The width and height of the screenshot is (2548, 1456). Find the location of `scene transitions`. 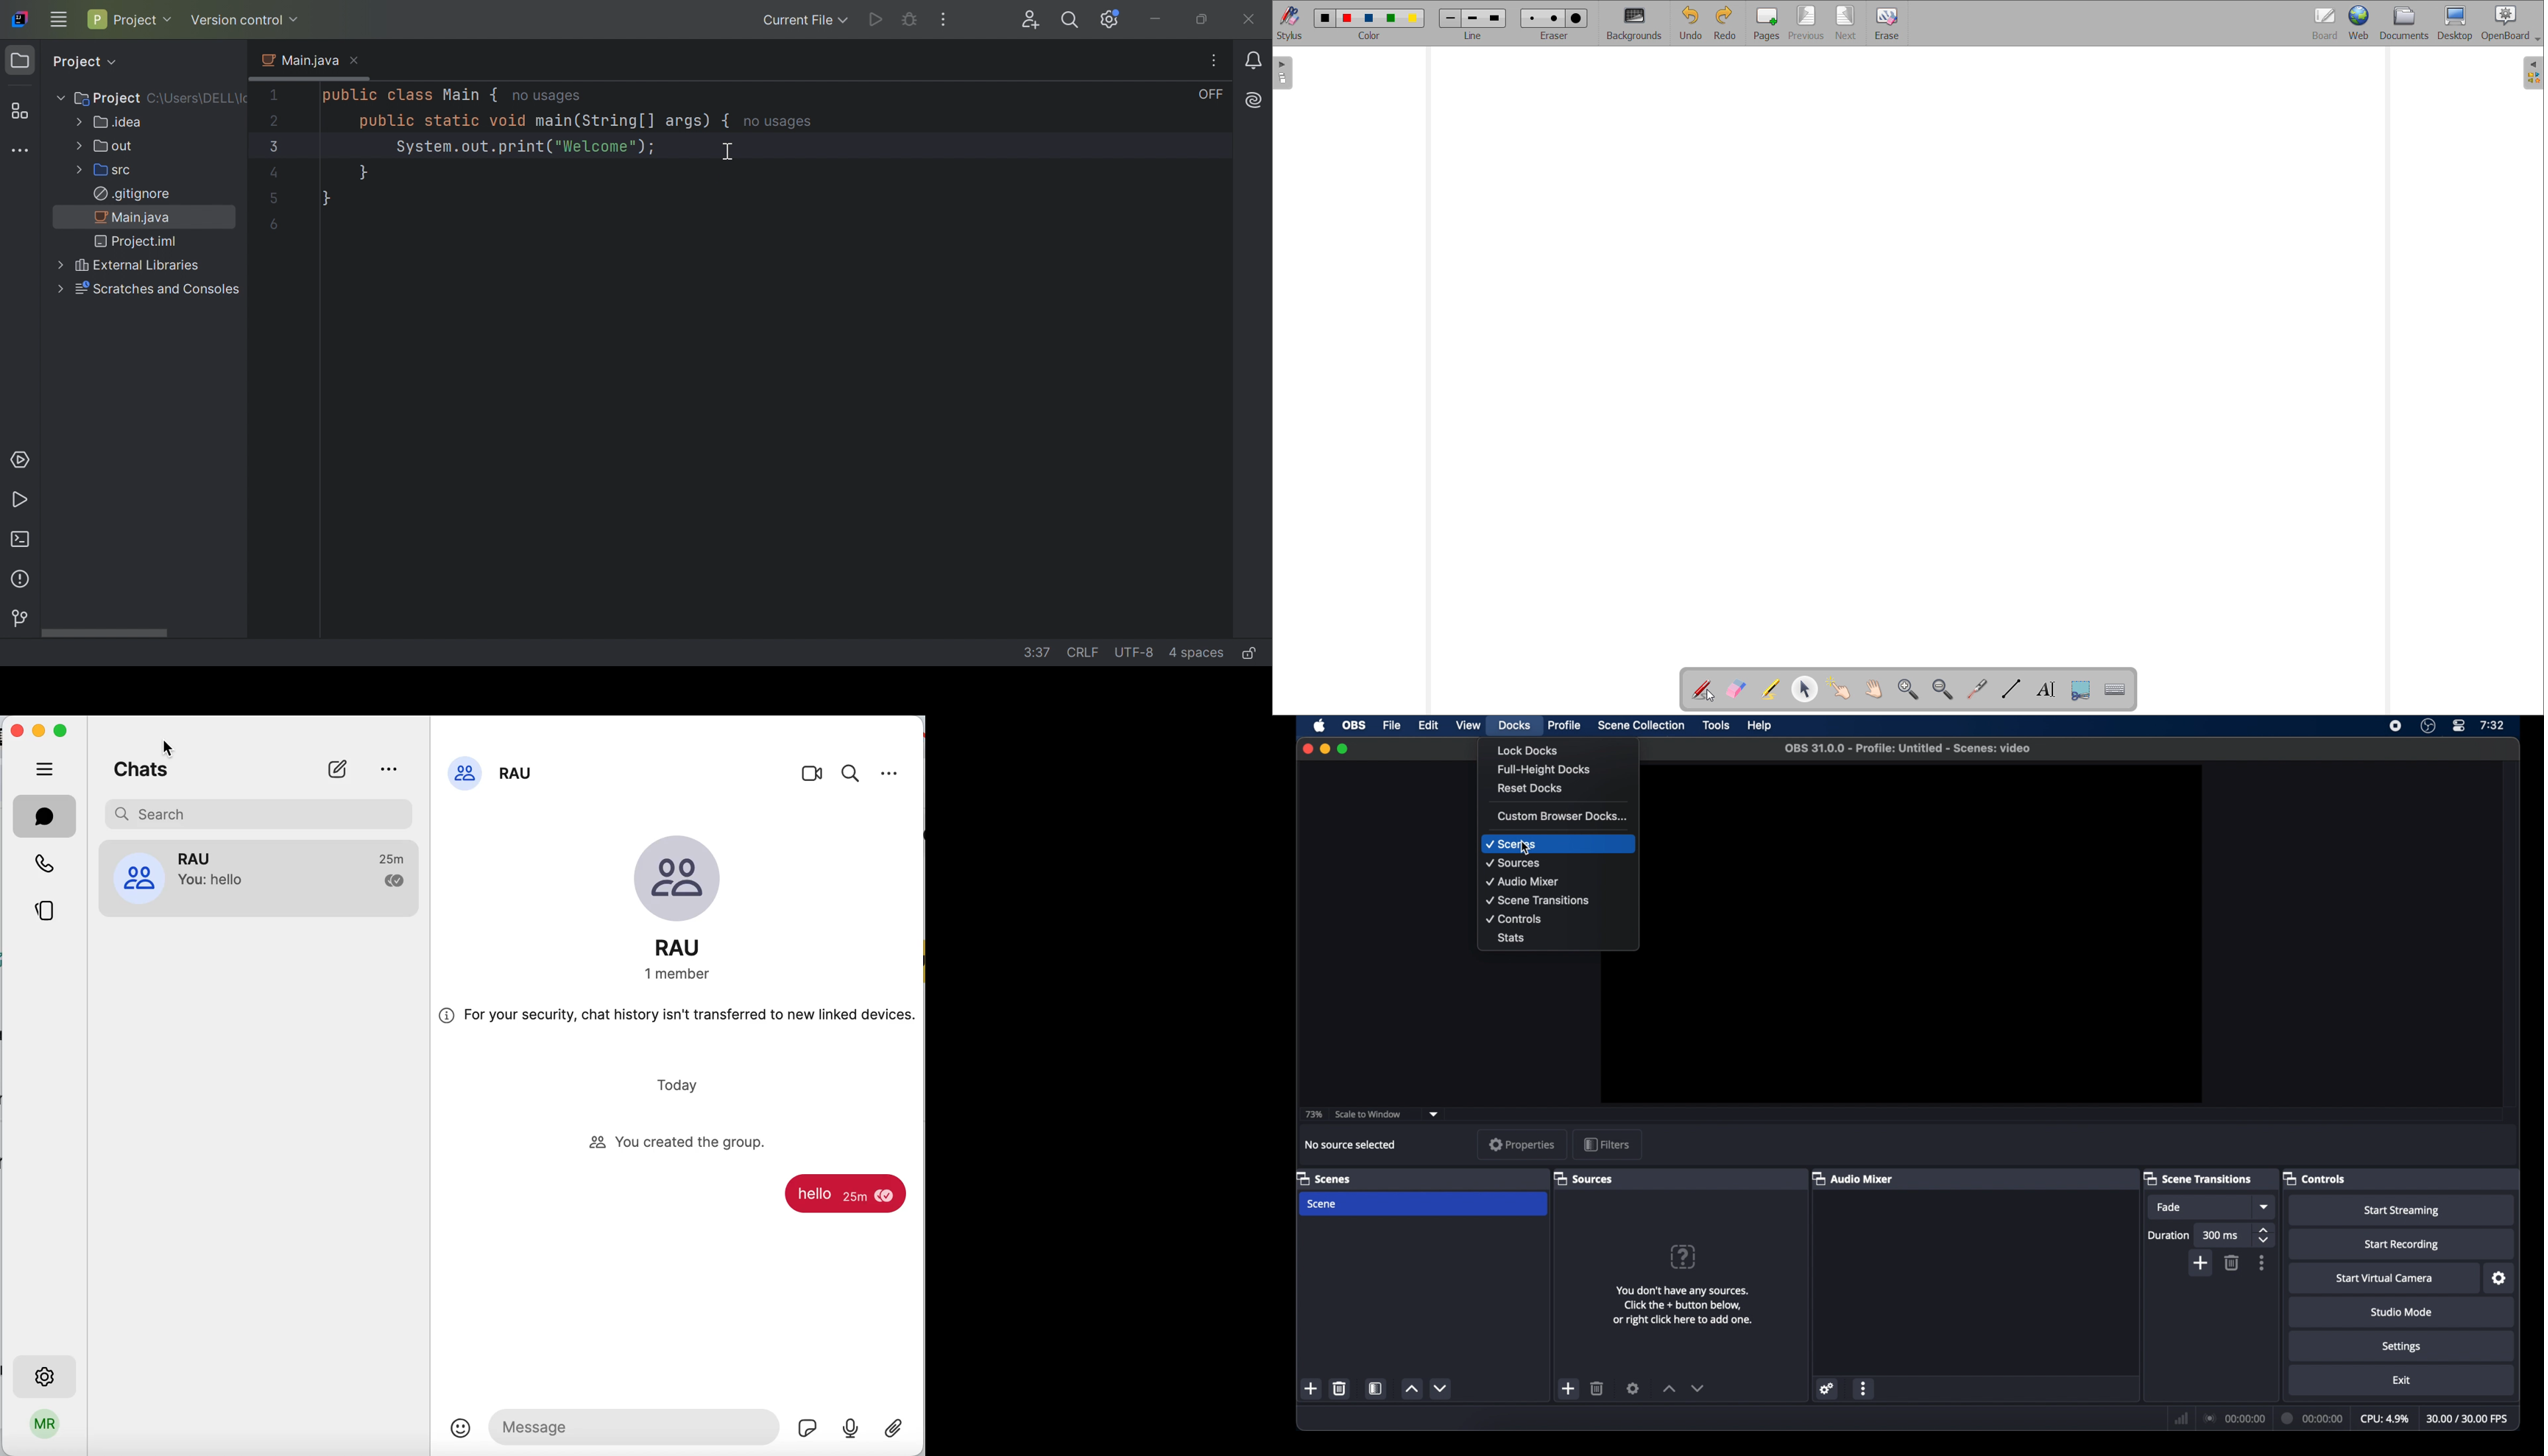

scene transitions is located at coordinates (1538, 900).